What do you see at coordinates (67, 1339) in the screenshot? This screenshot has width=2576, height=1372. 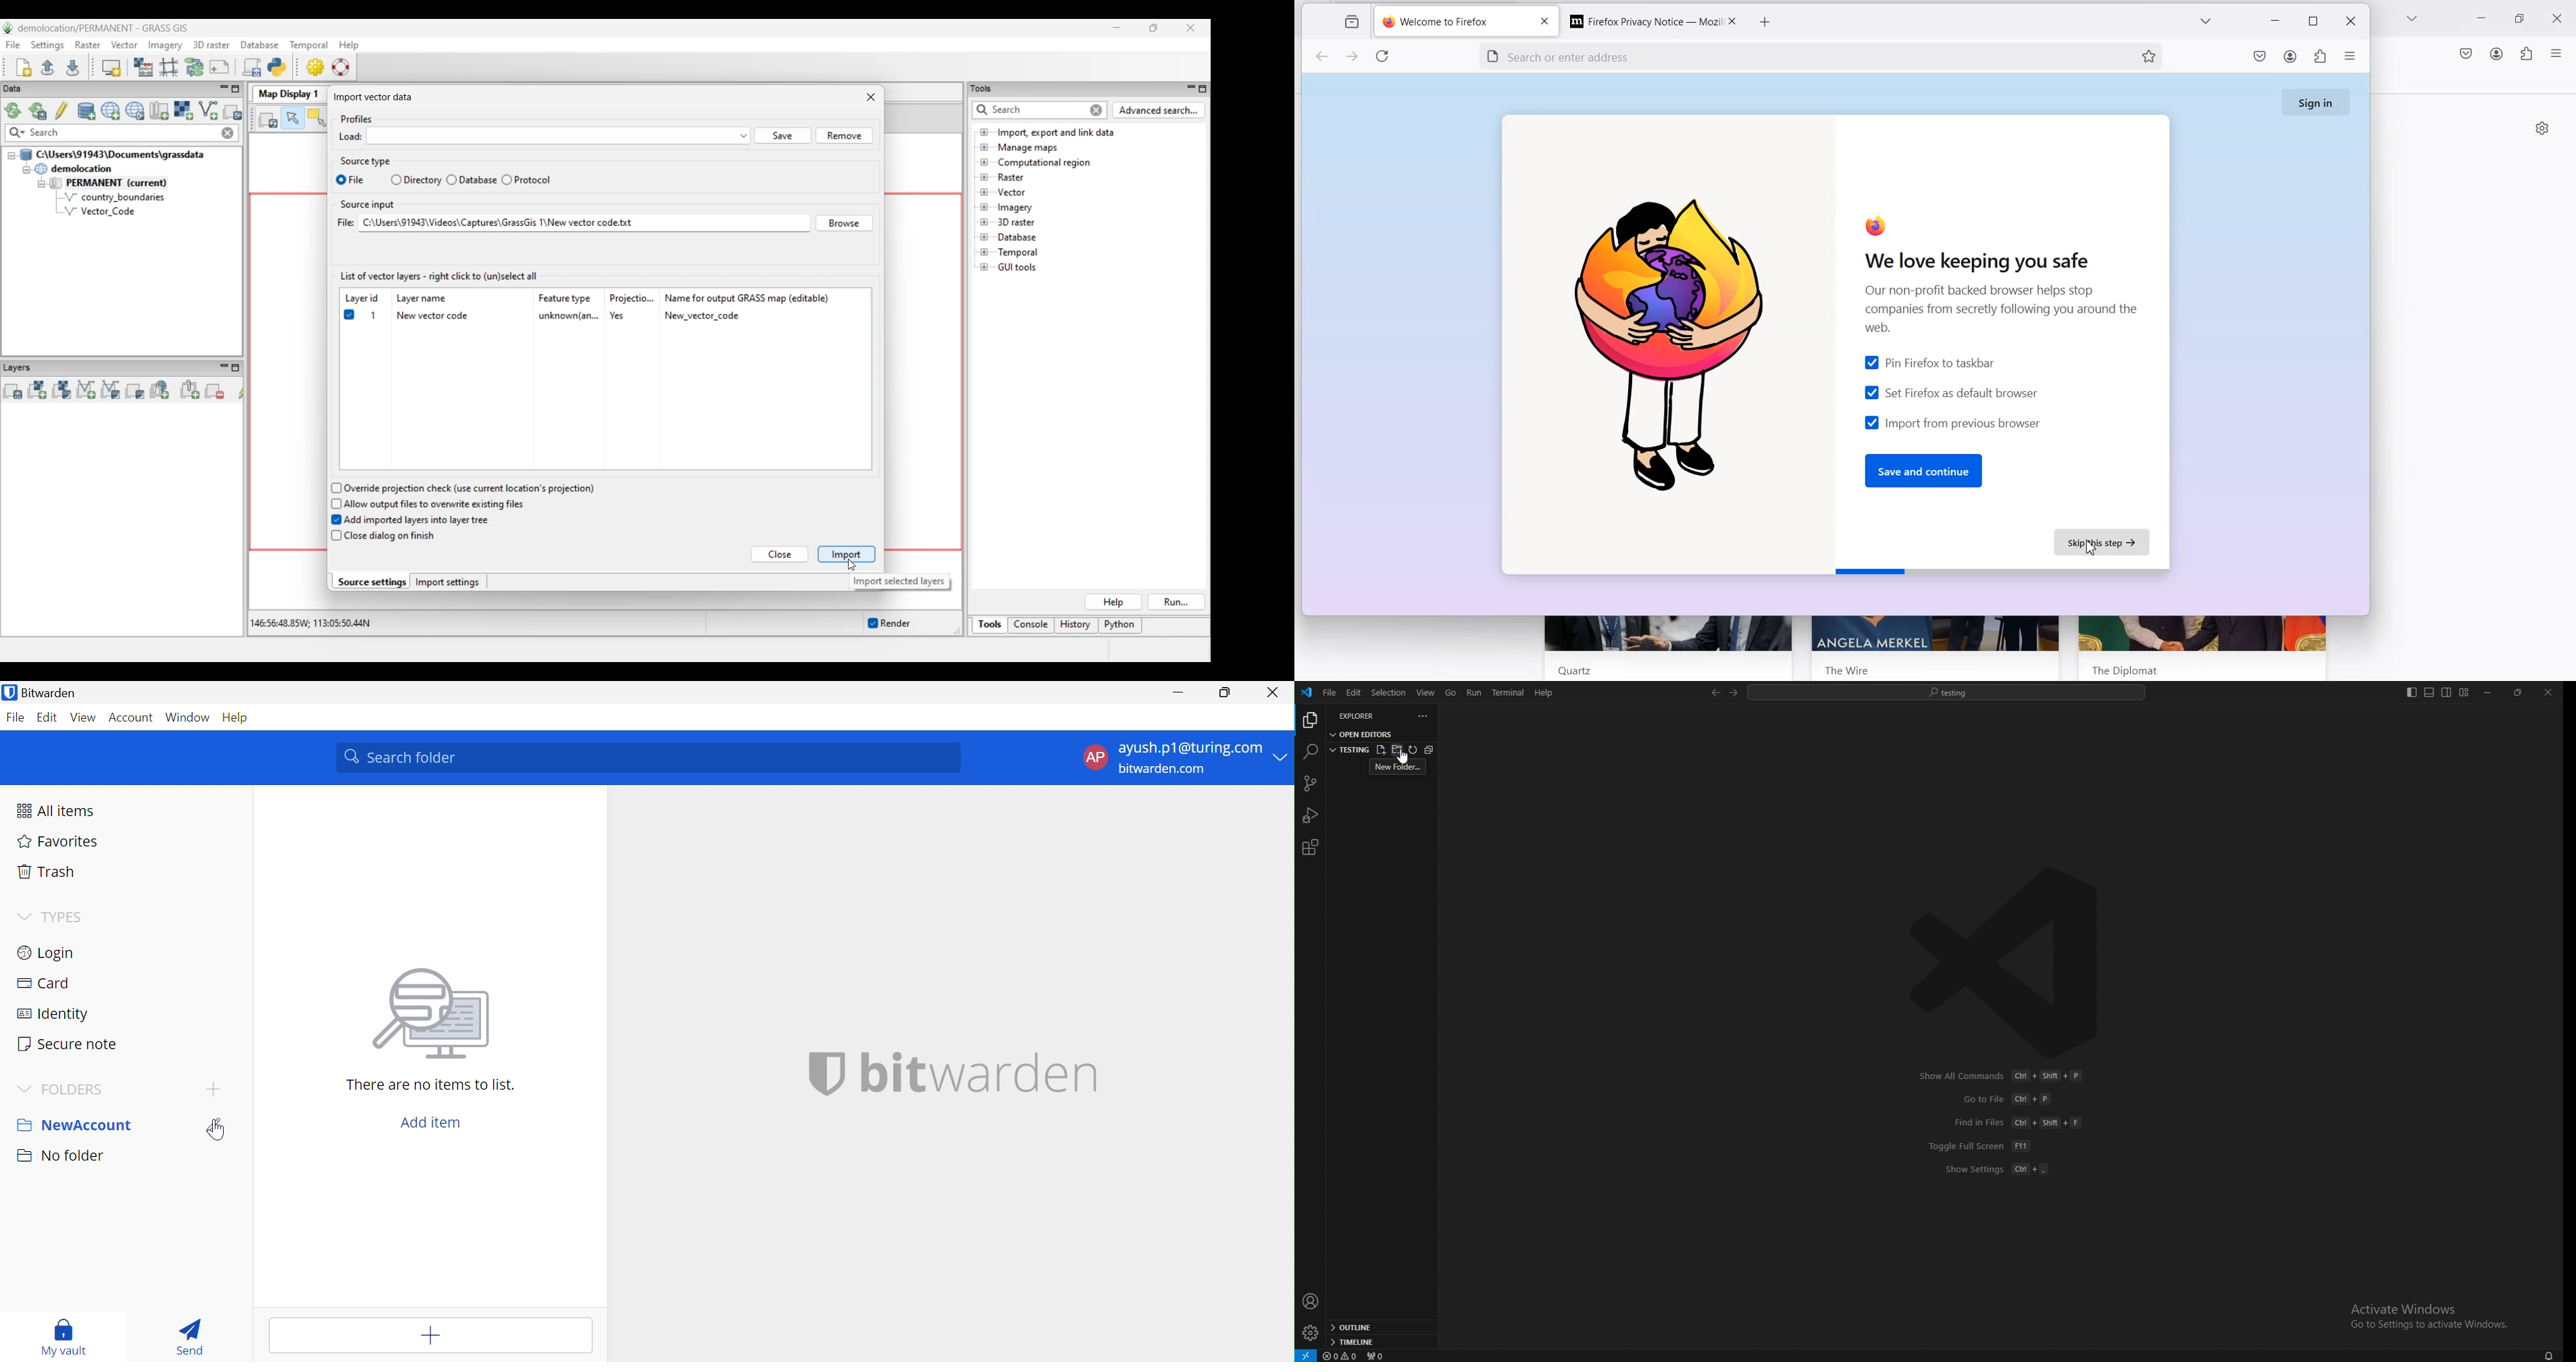 I see `My Vault` at bounding box center [67, 1339].